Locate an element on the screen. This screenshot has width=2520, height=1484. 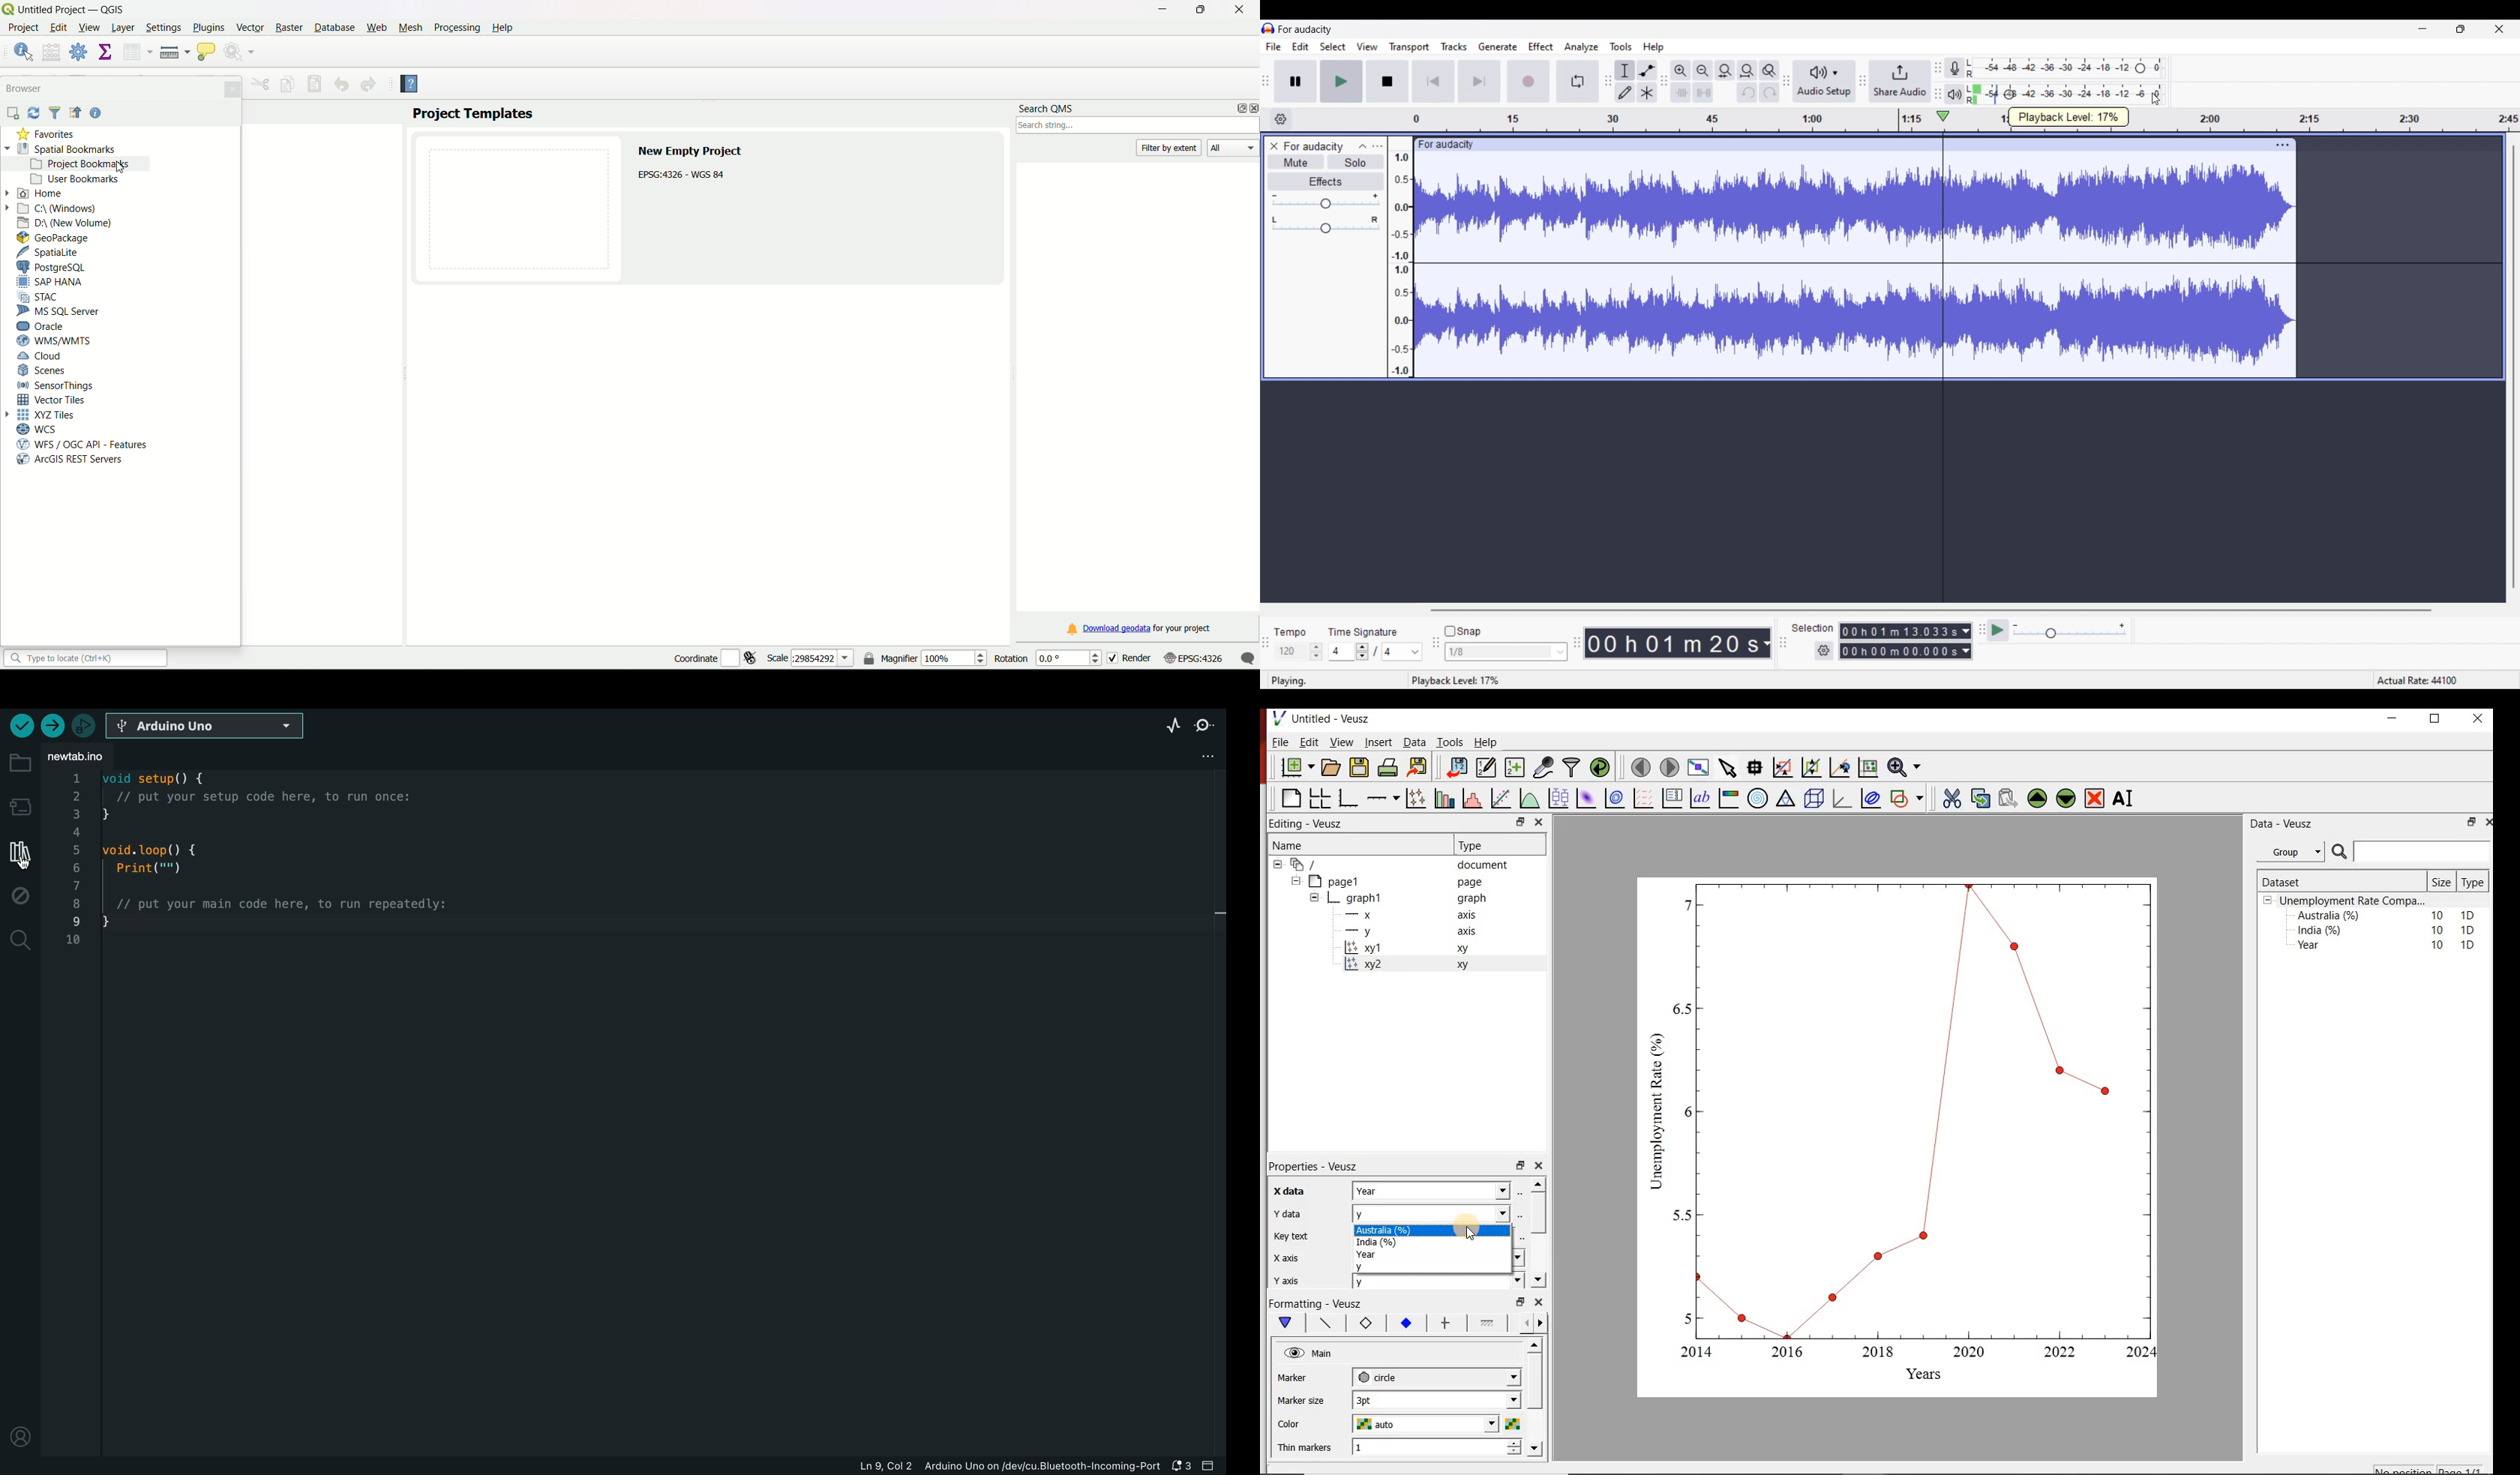
WCS is located at coordinates (42, 430).